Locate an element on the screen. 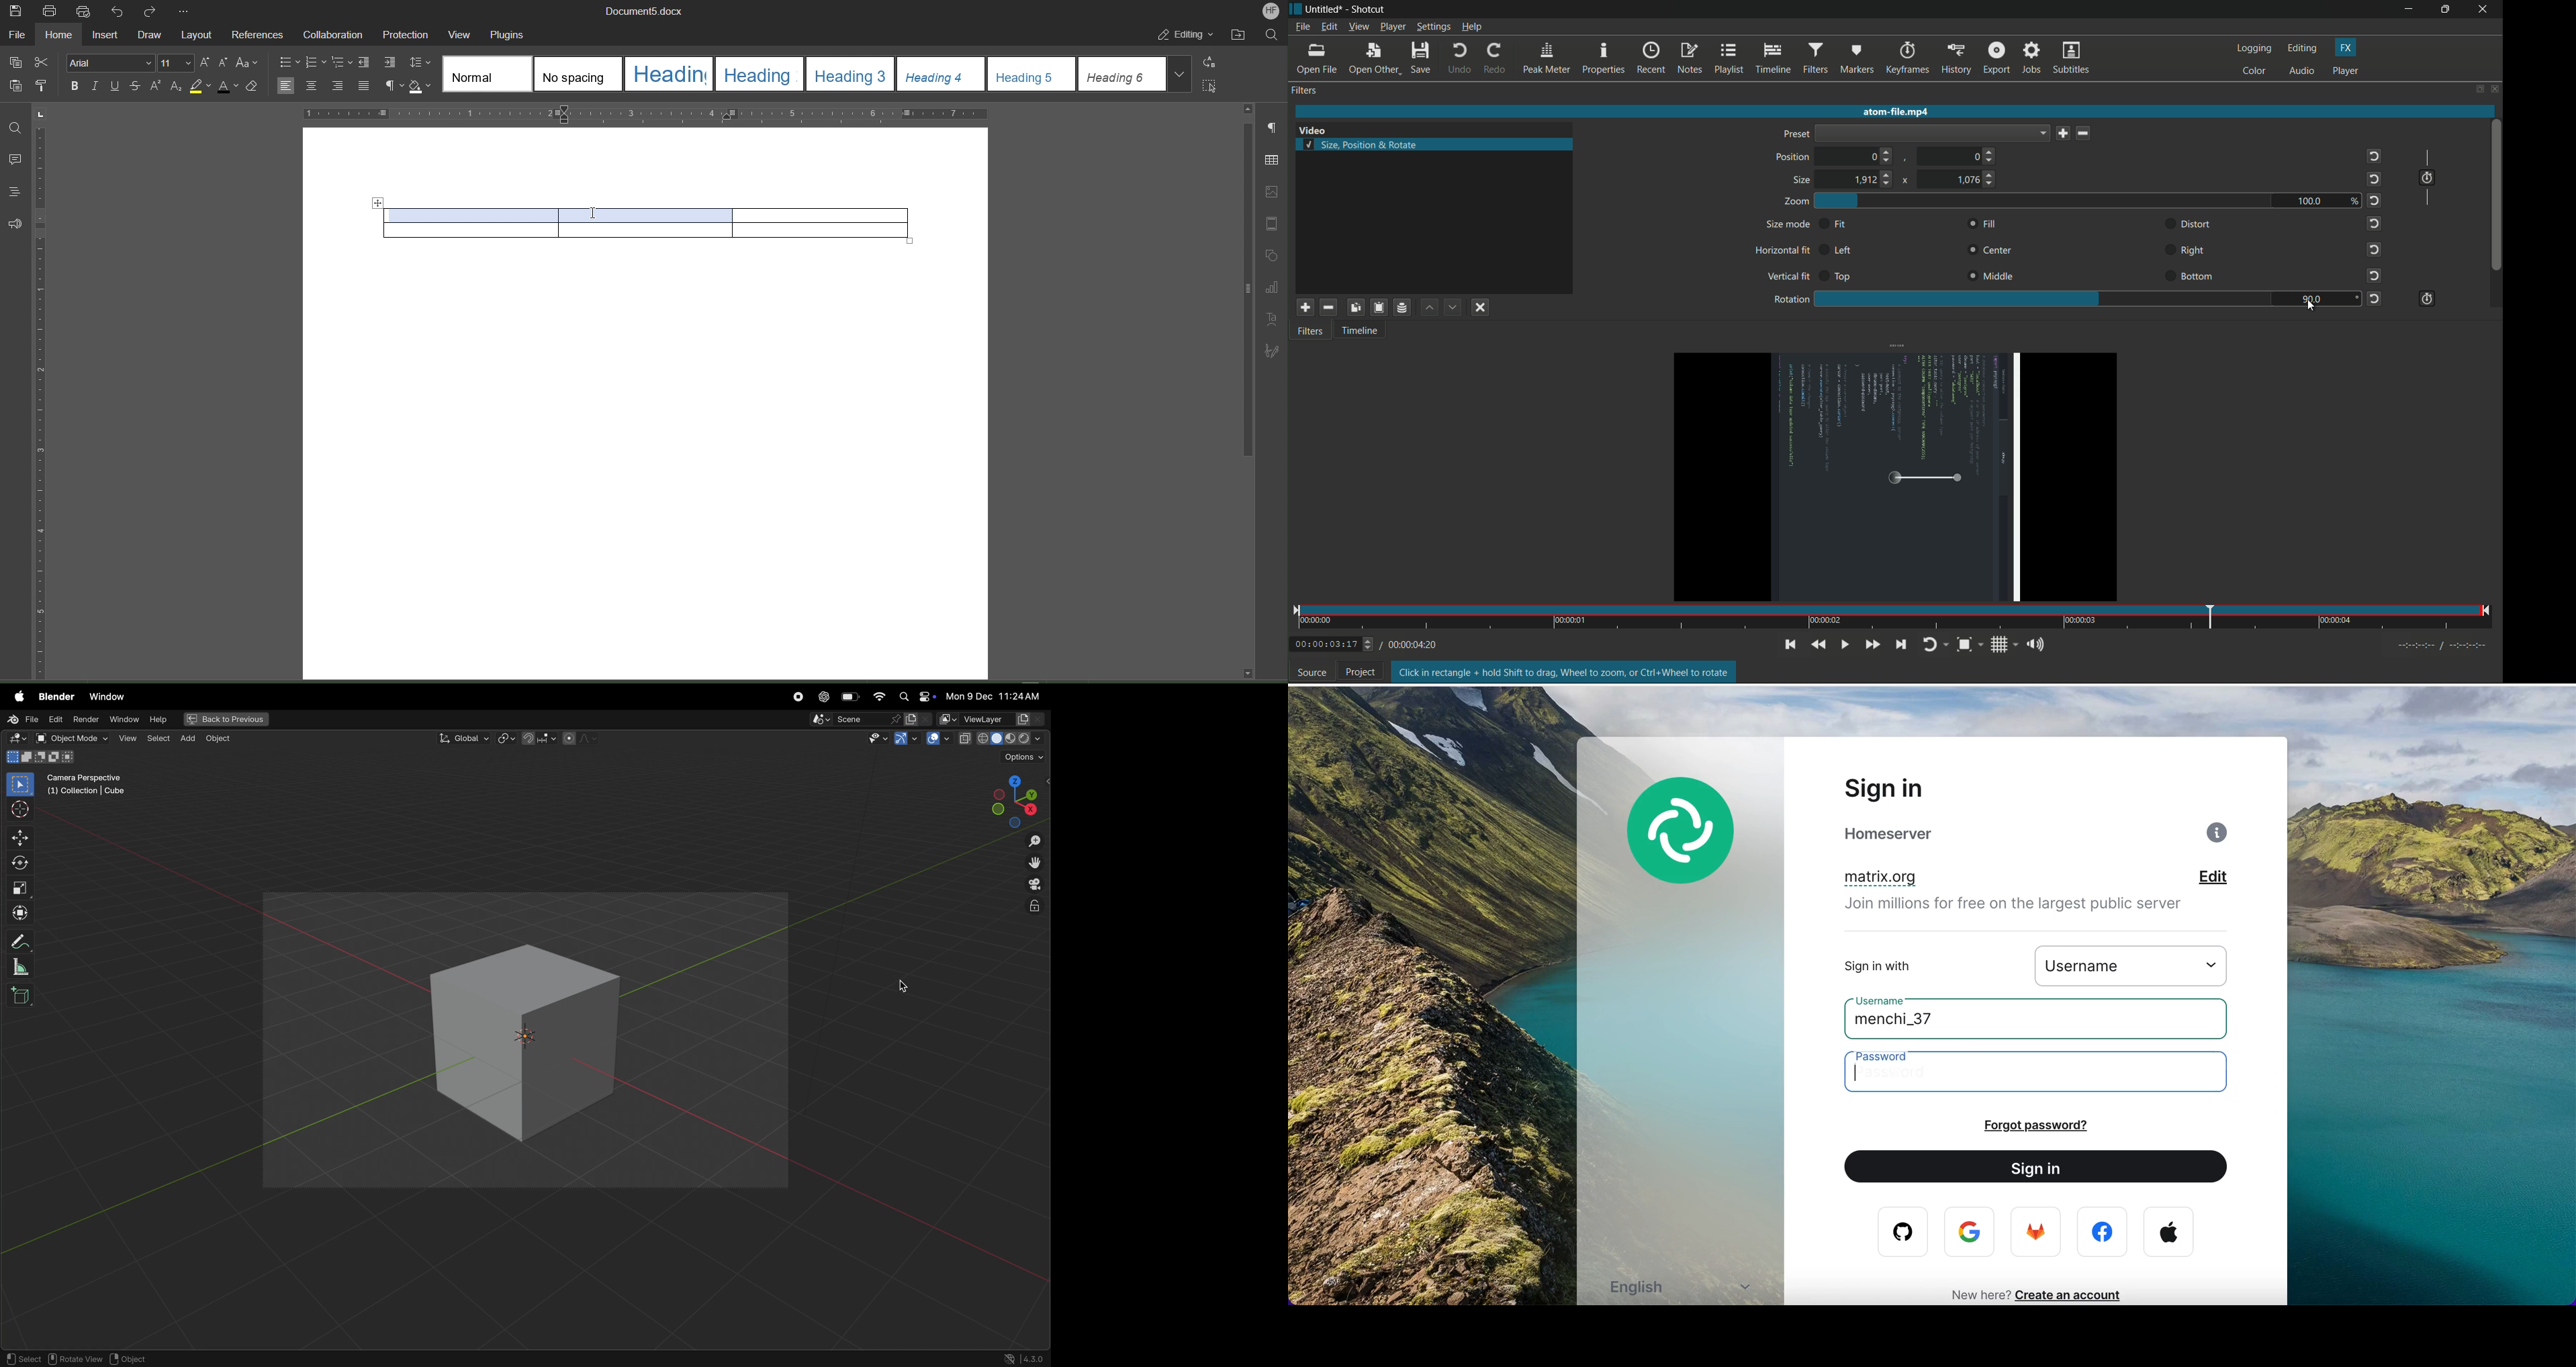 Image resolution: width=2576 pixels, height=1372 pixels. deselect filter is located at coordinates (1480, 309).